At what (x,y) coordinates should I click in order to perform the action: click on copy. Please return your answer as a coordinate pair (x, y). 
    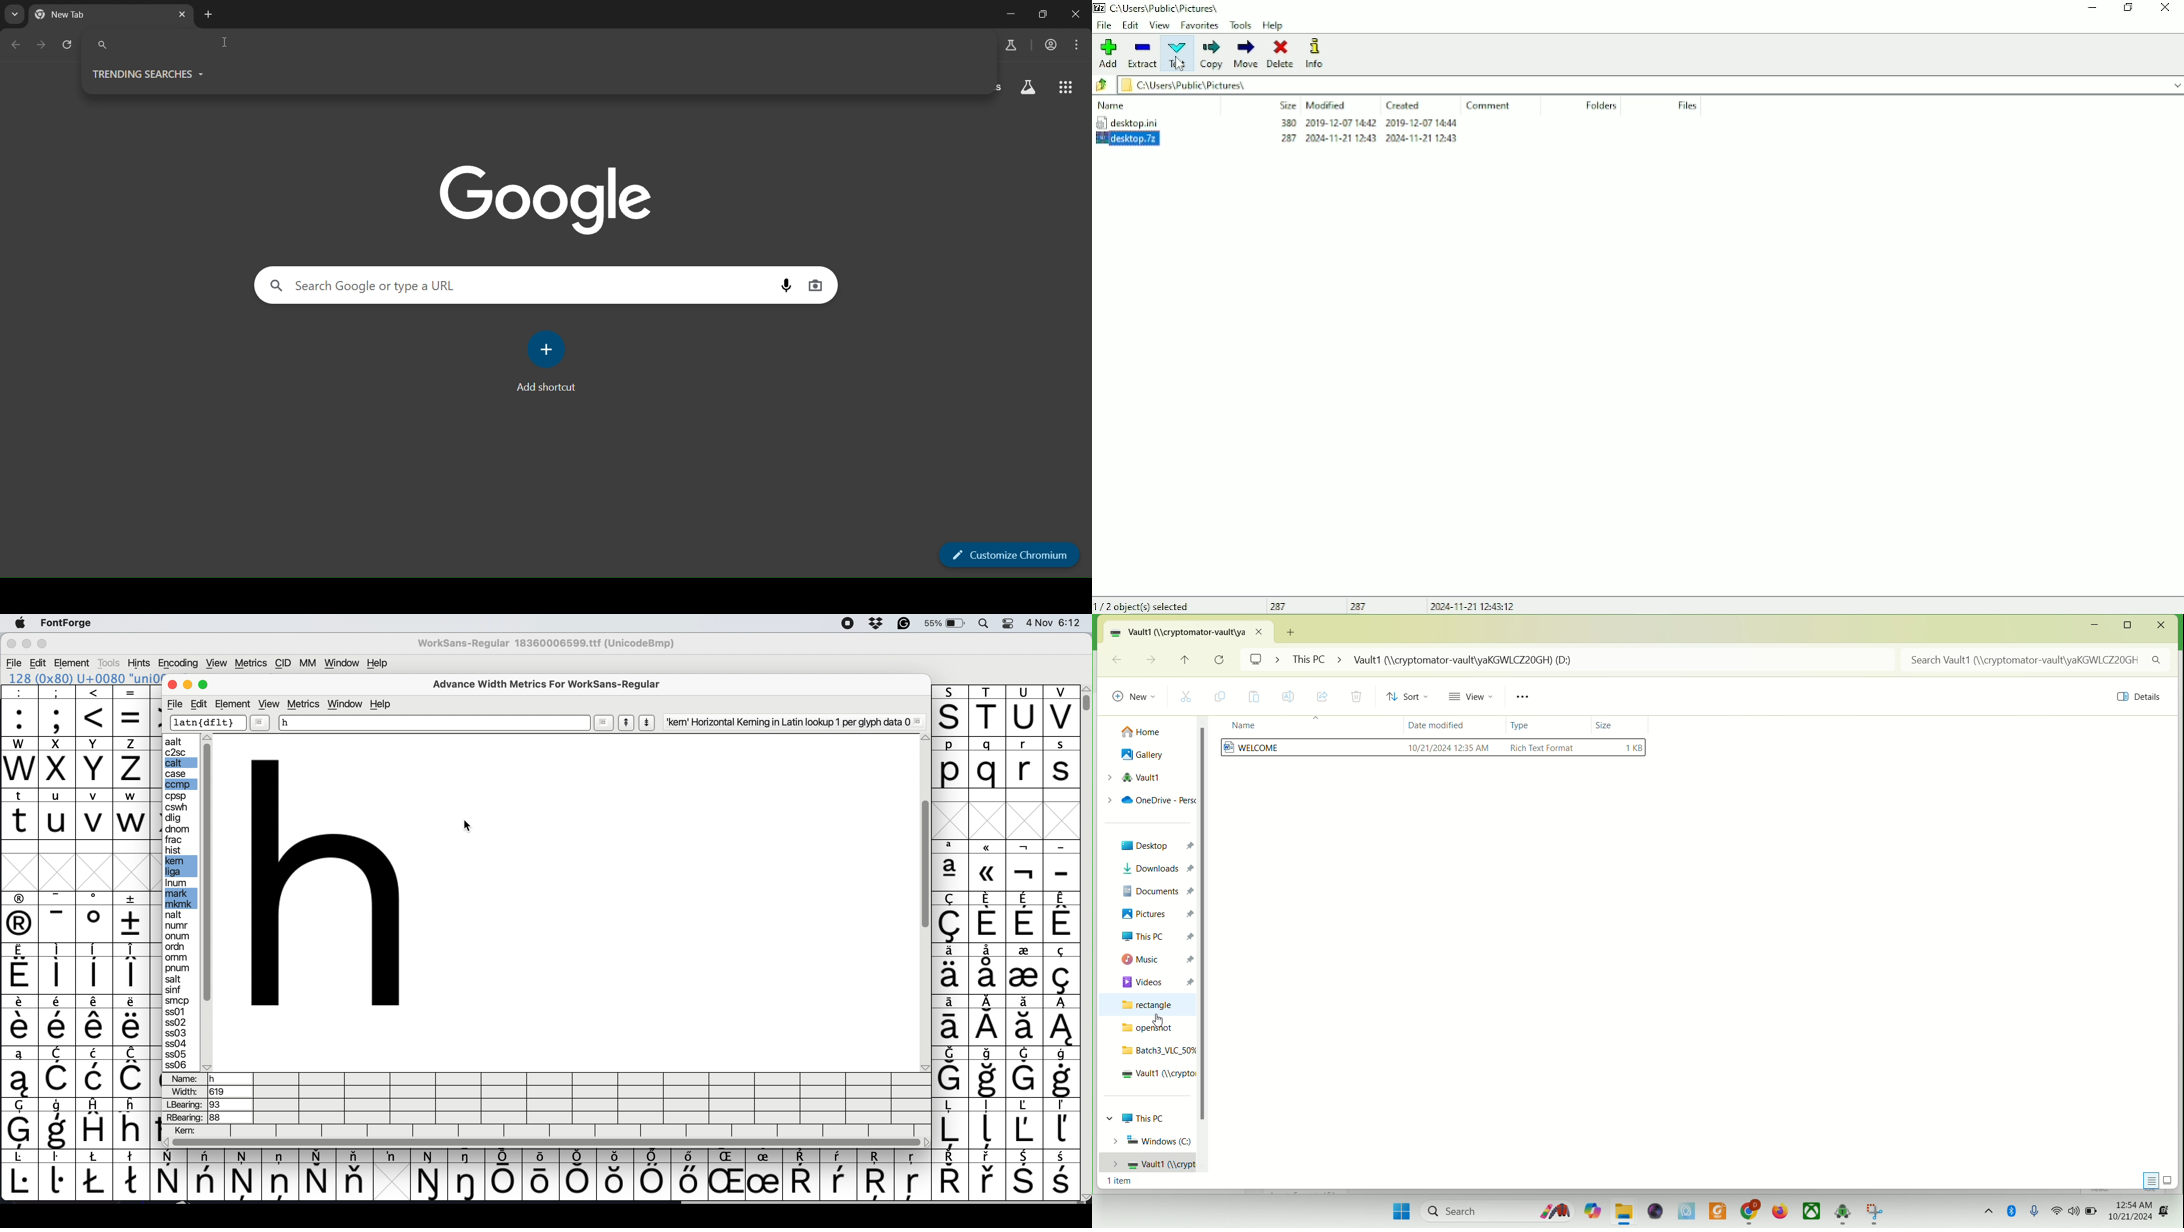
    Looking at the image, I should click on (1224, 697).